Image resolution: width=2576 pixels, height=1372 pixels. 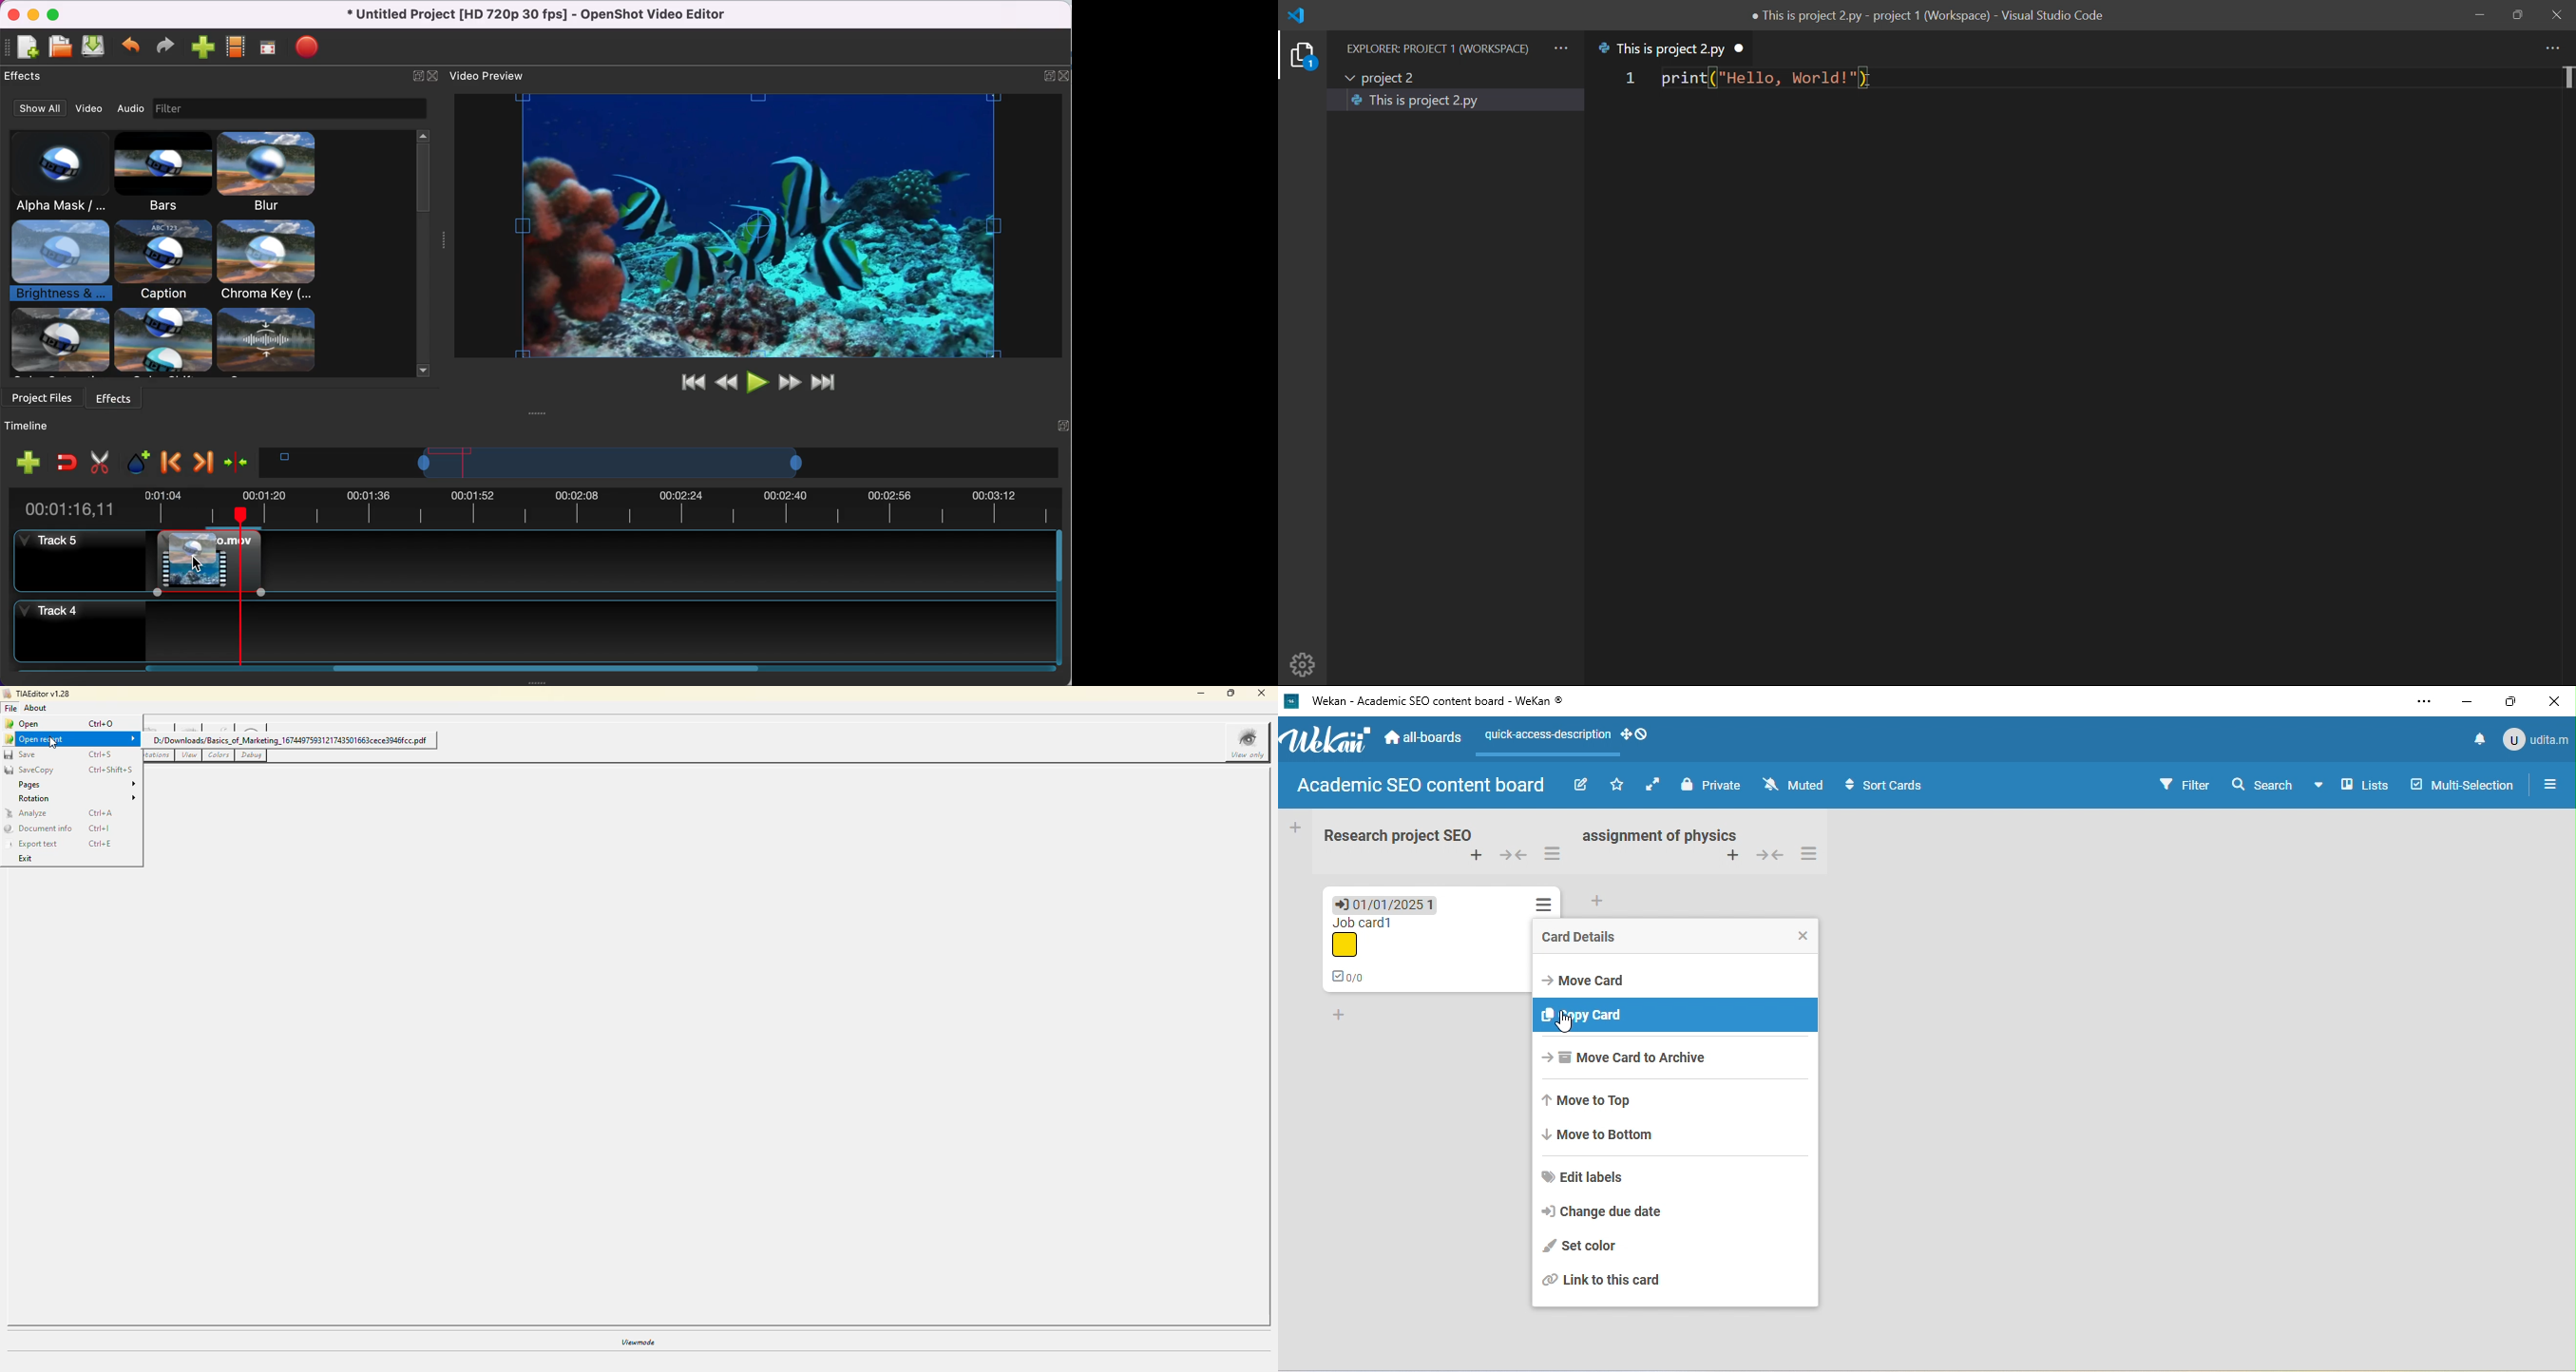 What do you see at coordinates (2555, 700) in the screenshot?
I see `close` at bounding box center [2555, 700].